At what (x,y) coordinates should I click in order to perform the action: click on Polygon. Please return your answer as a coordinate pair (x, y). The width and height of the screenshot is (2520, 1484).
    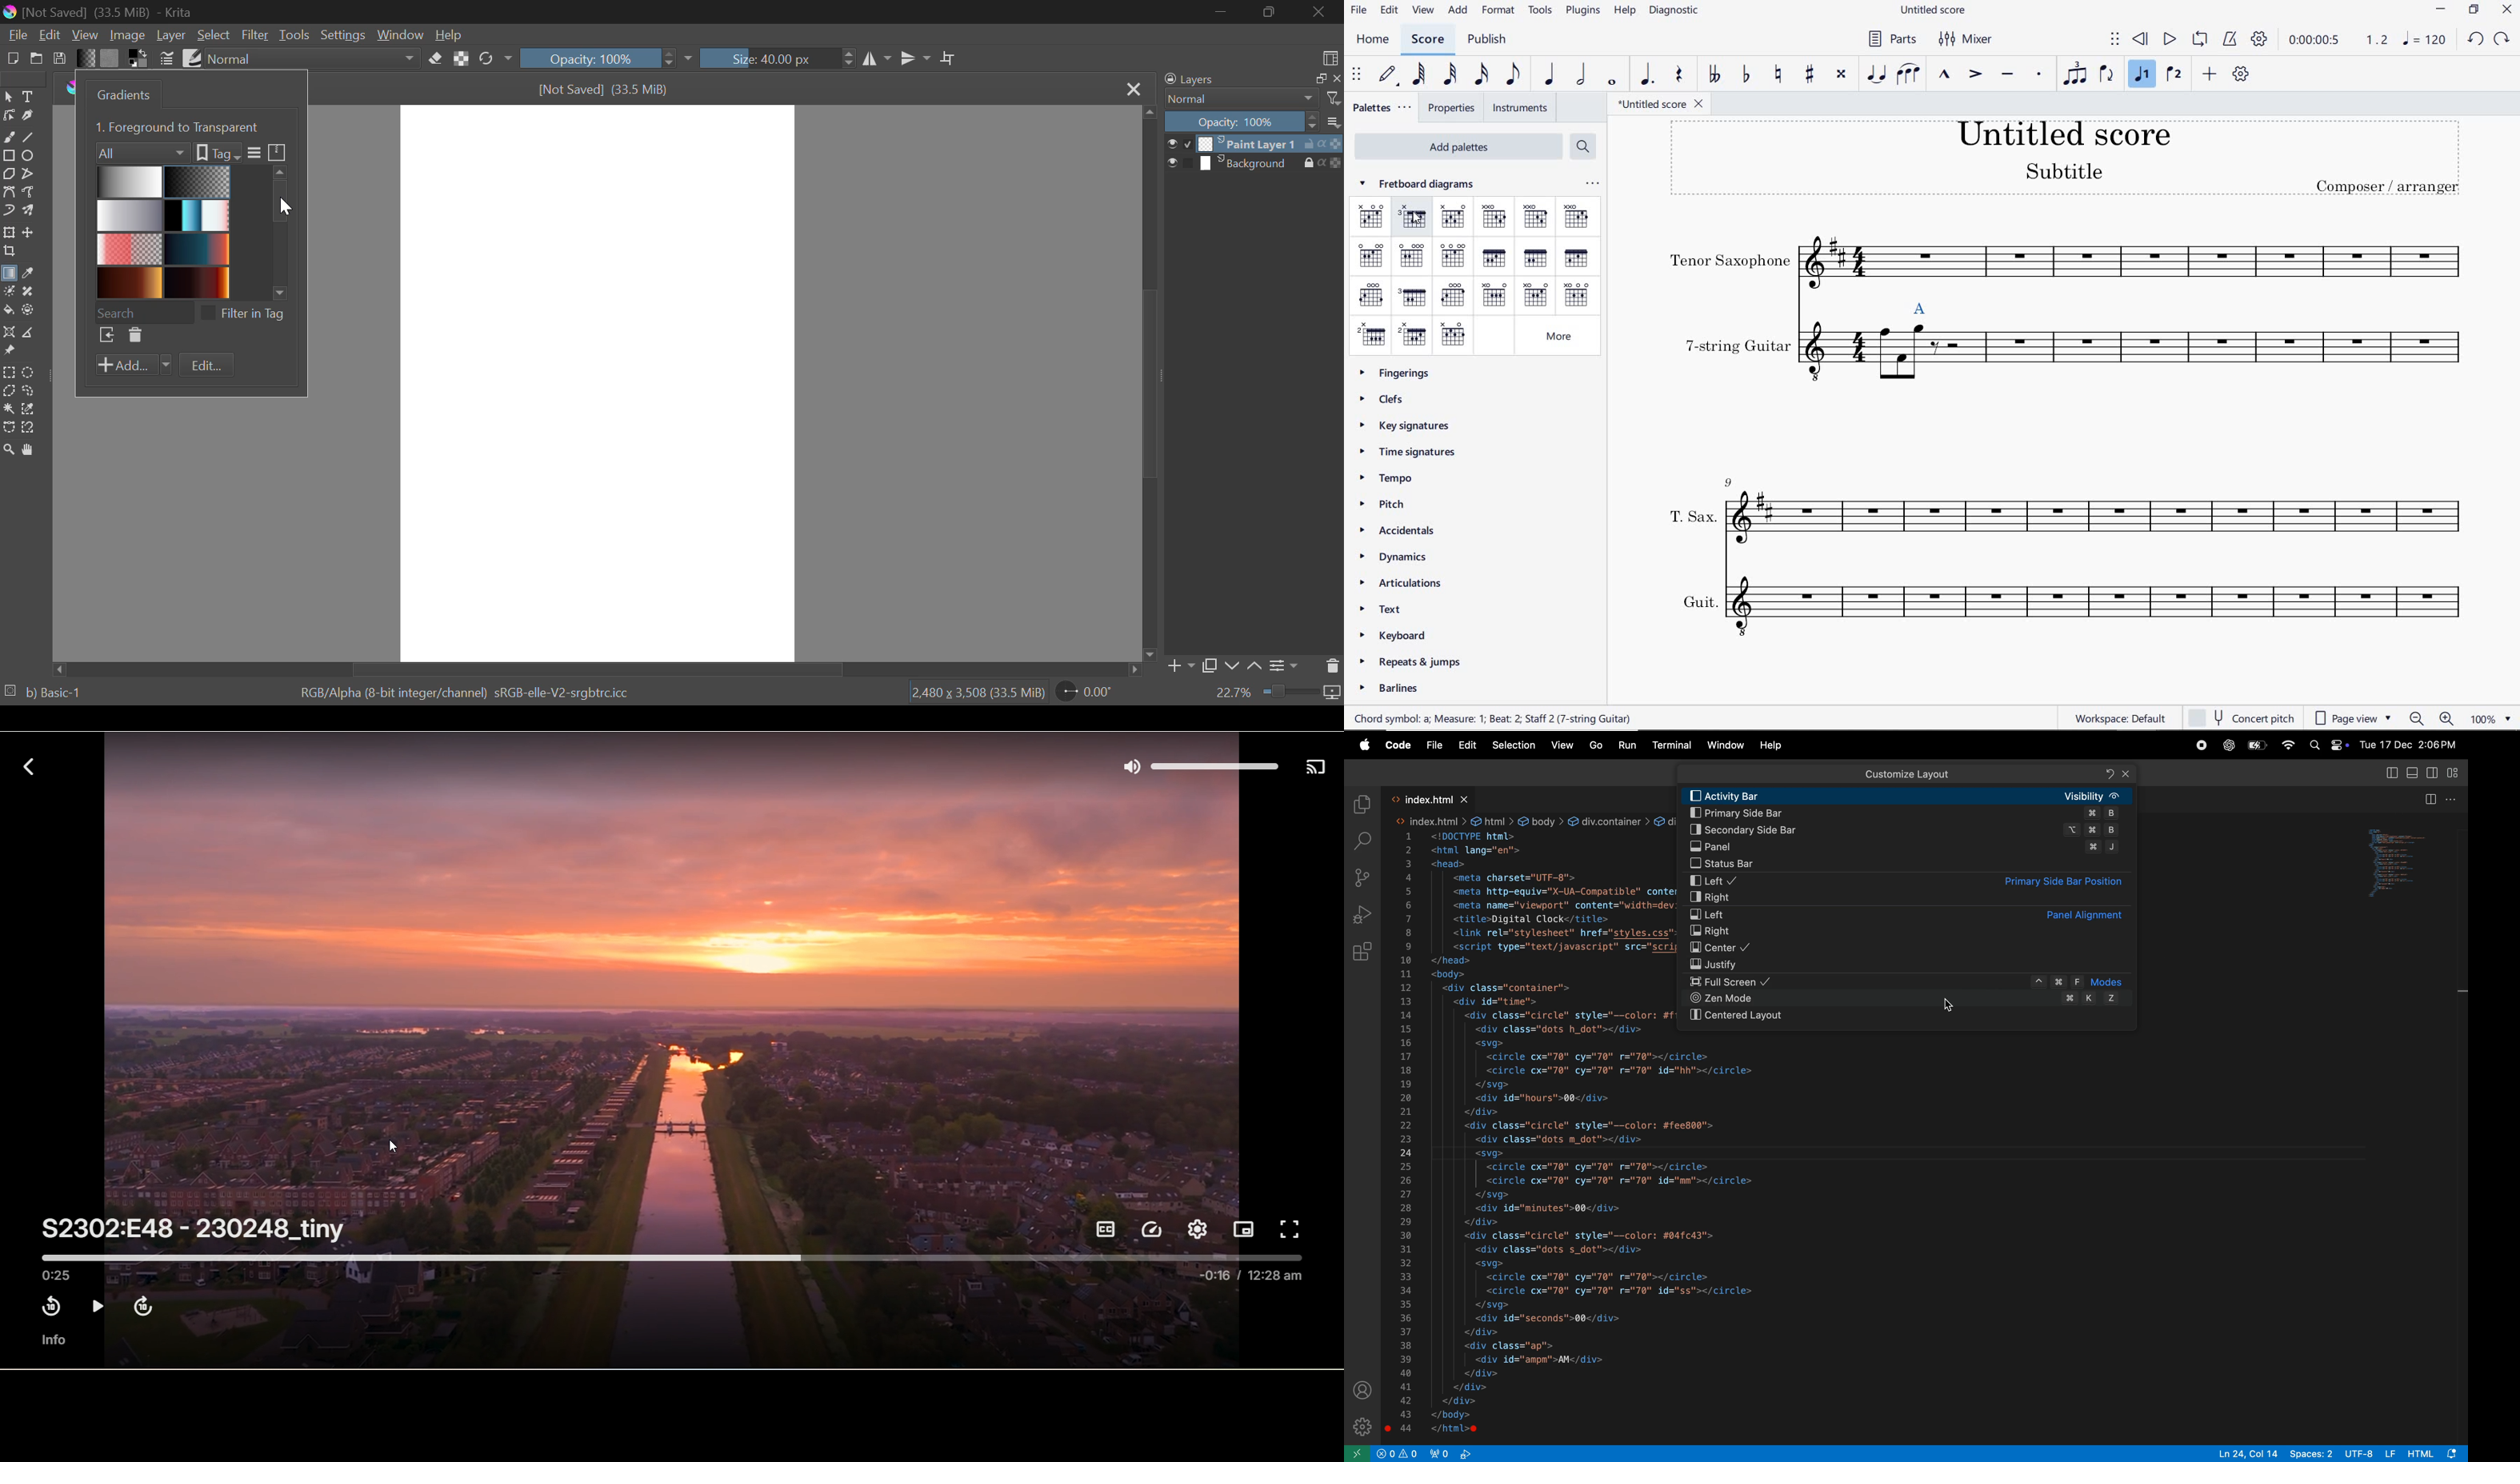
    Looking at the image, I should click on (8, 173).